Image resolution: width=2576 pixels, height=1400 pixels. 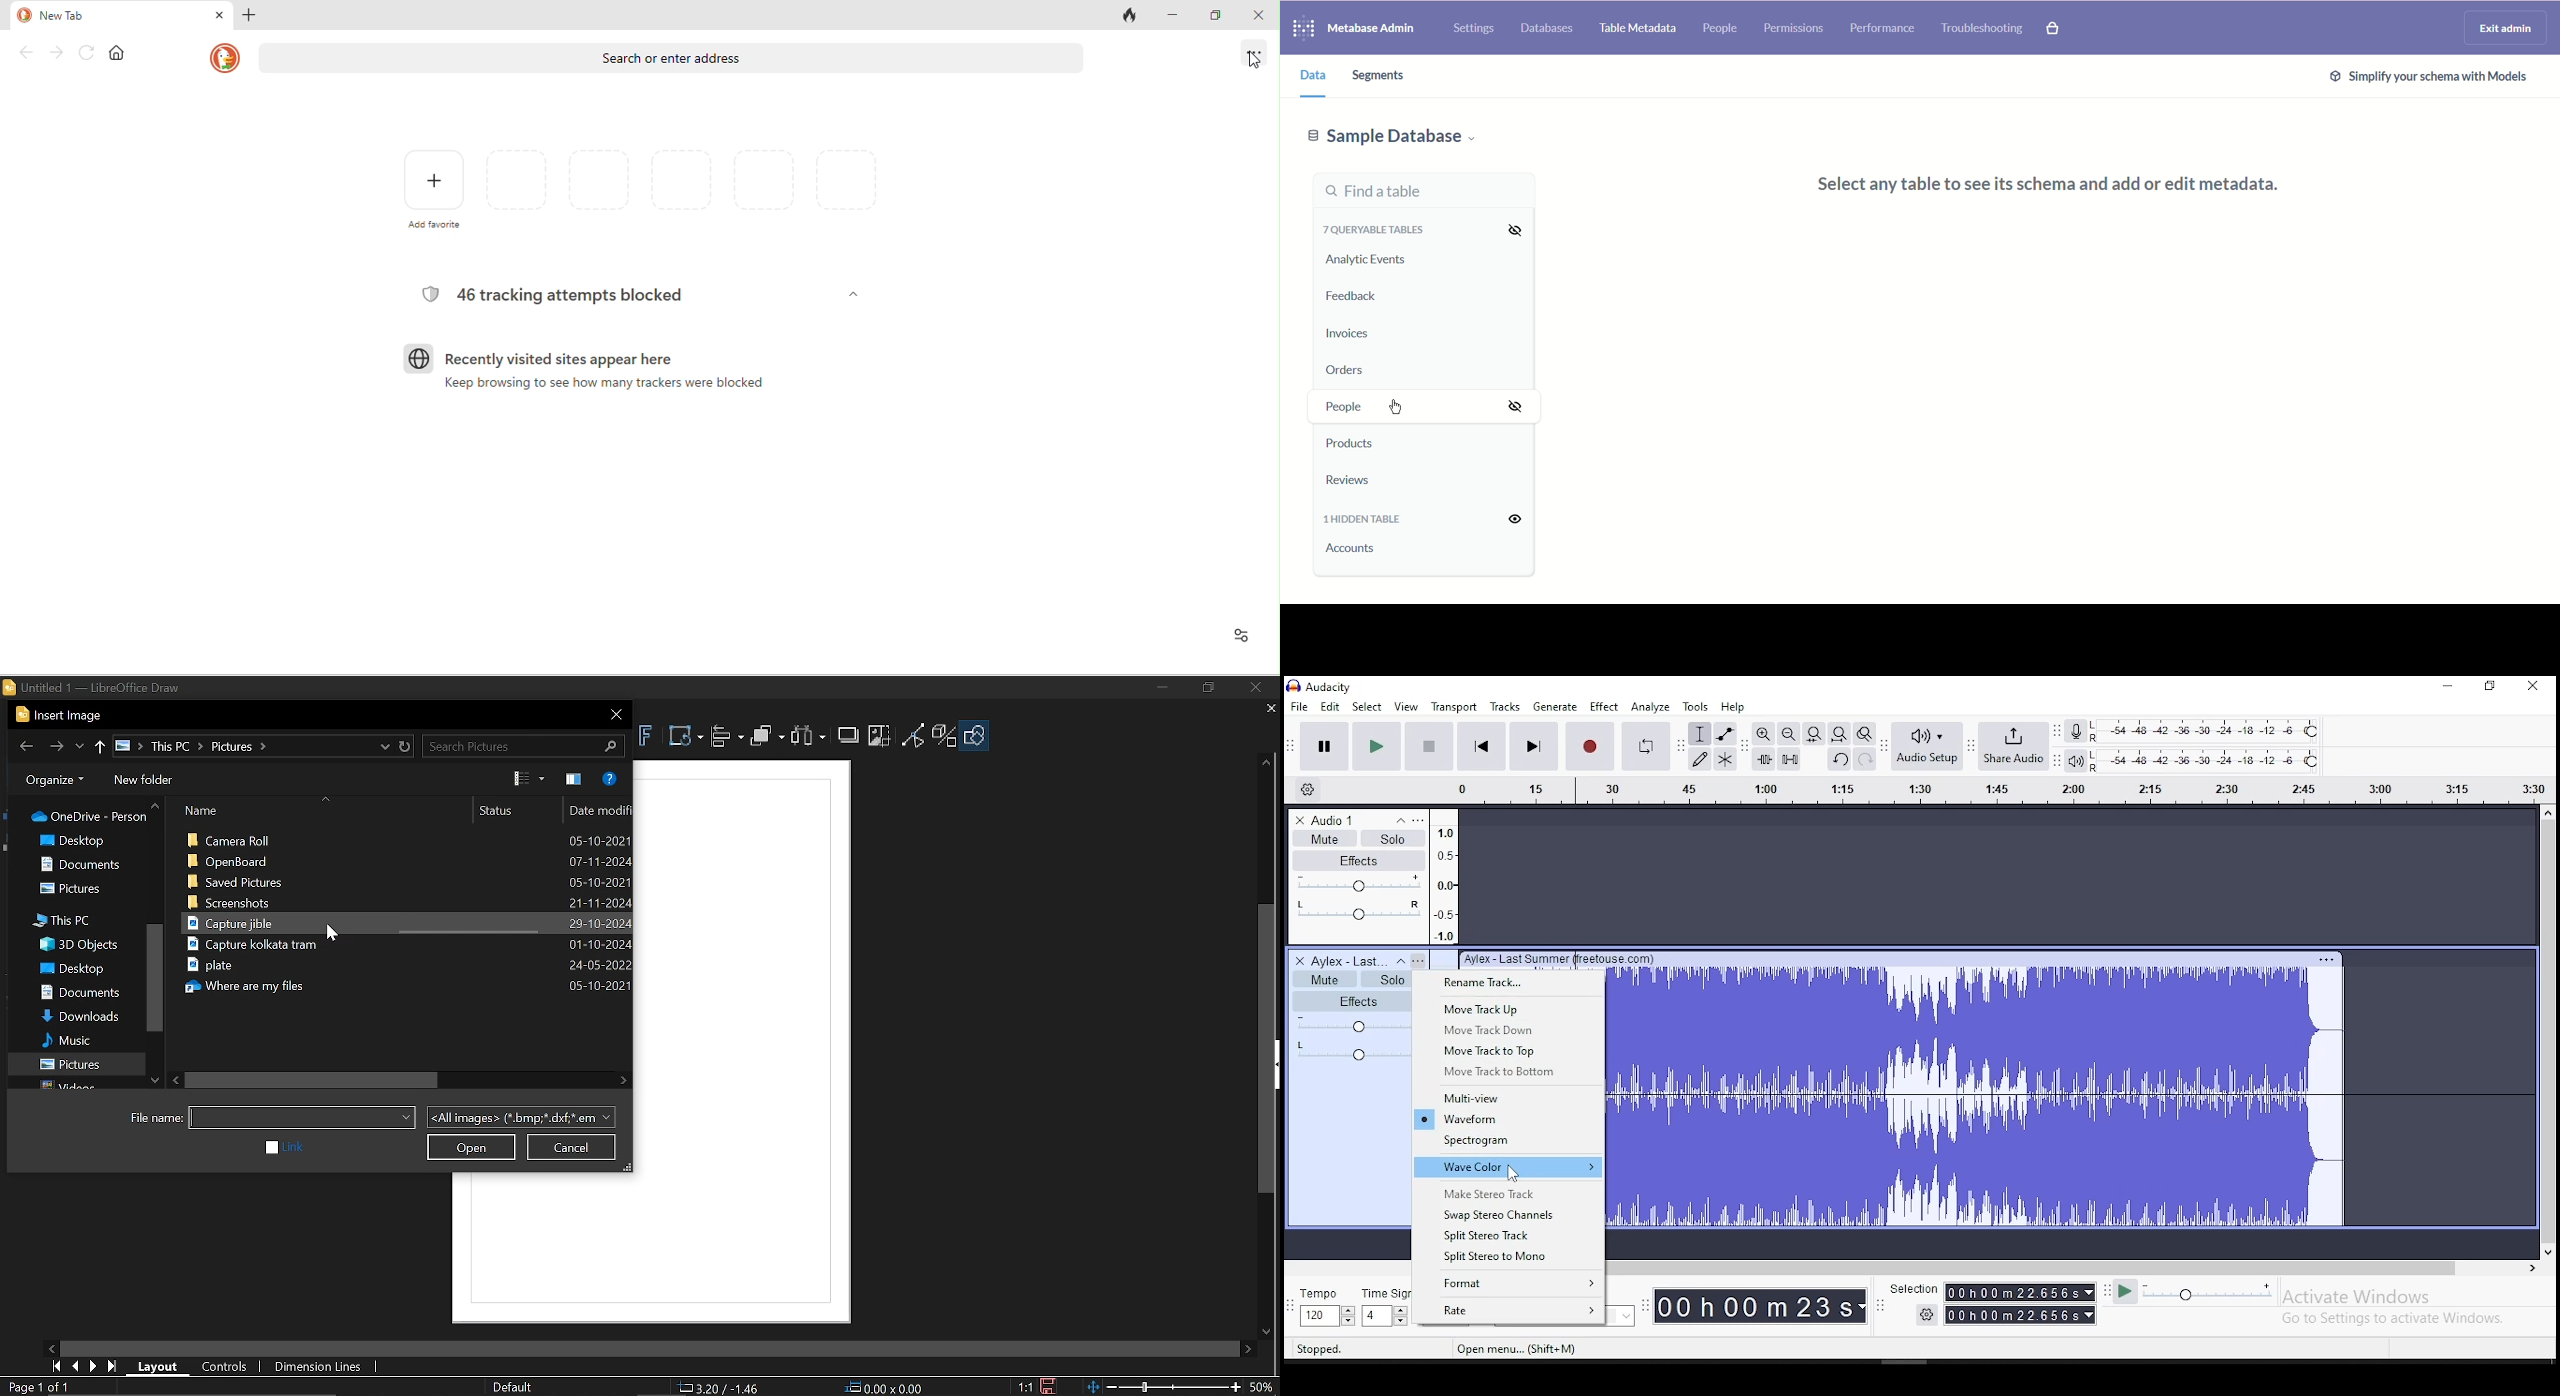 I want to click on audio 2, so click(x=1348, y=961).